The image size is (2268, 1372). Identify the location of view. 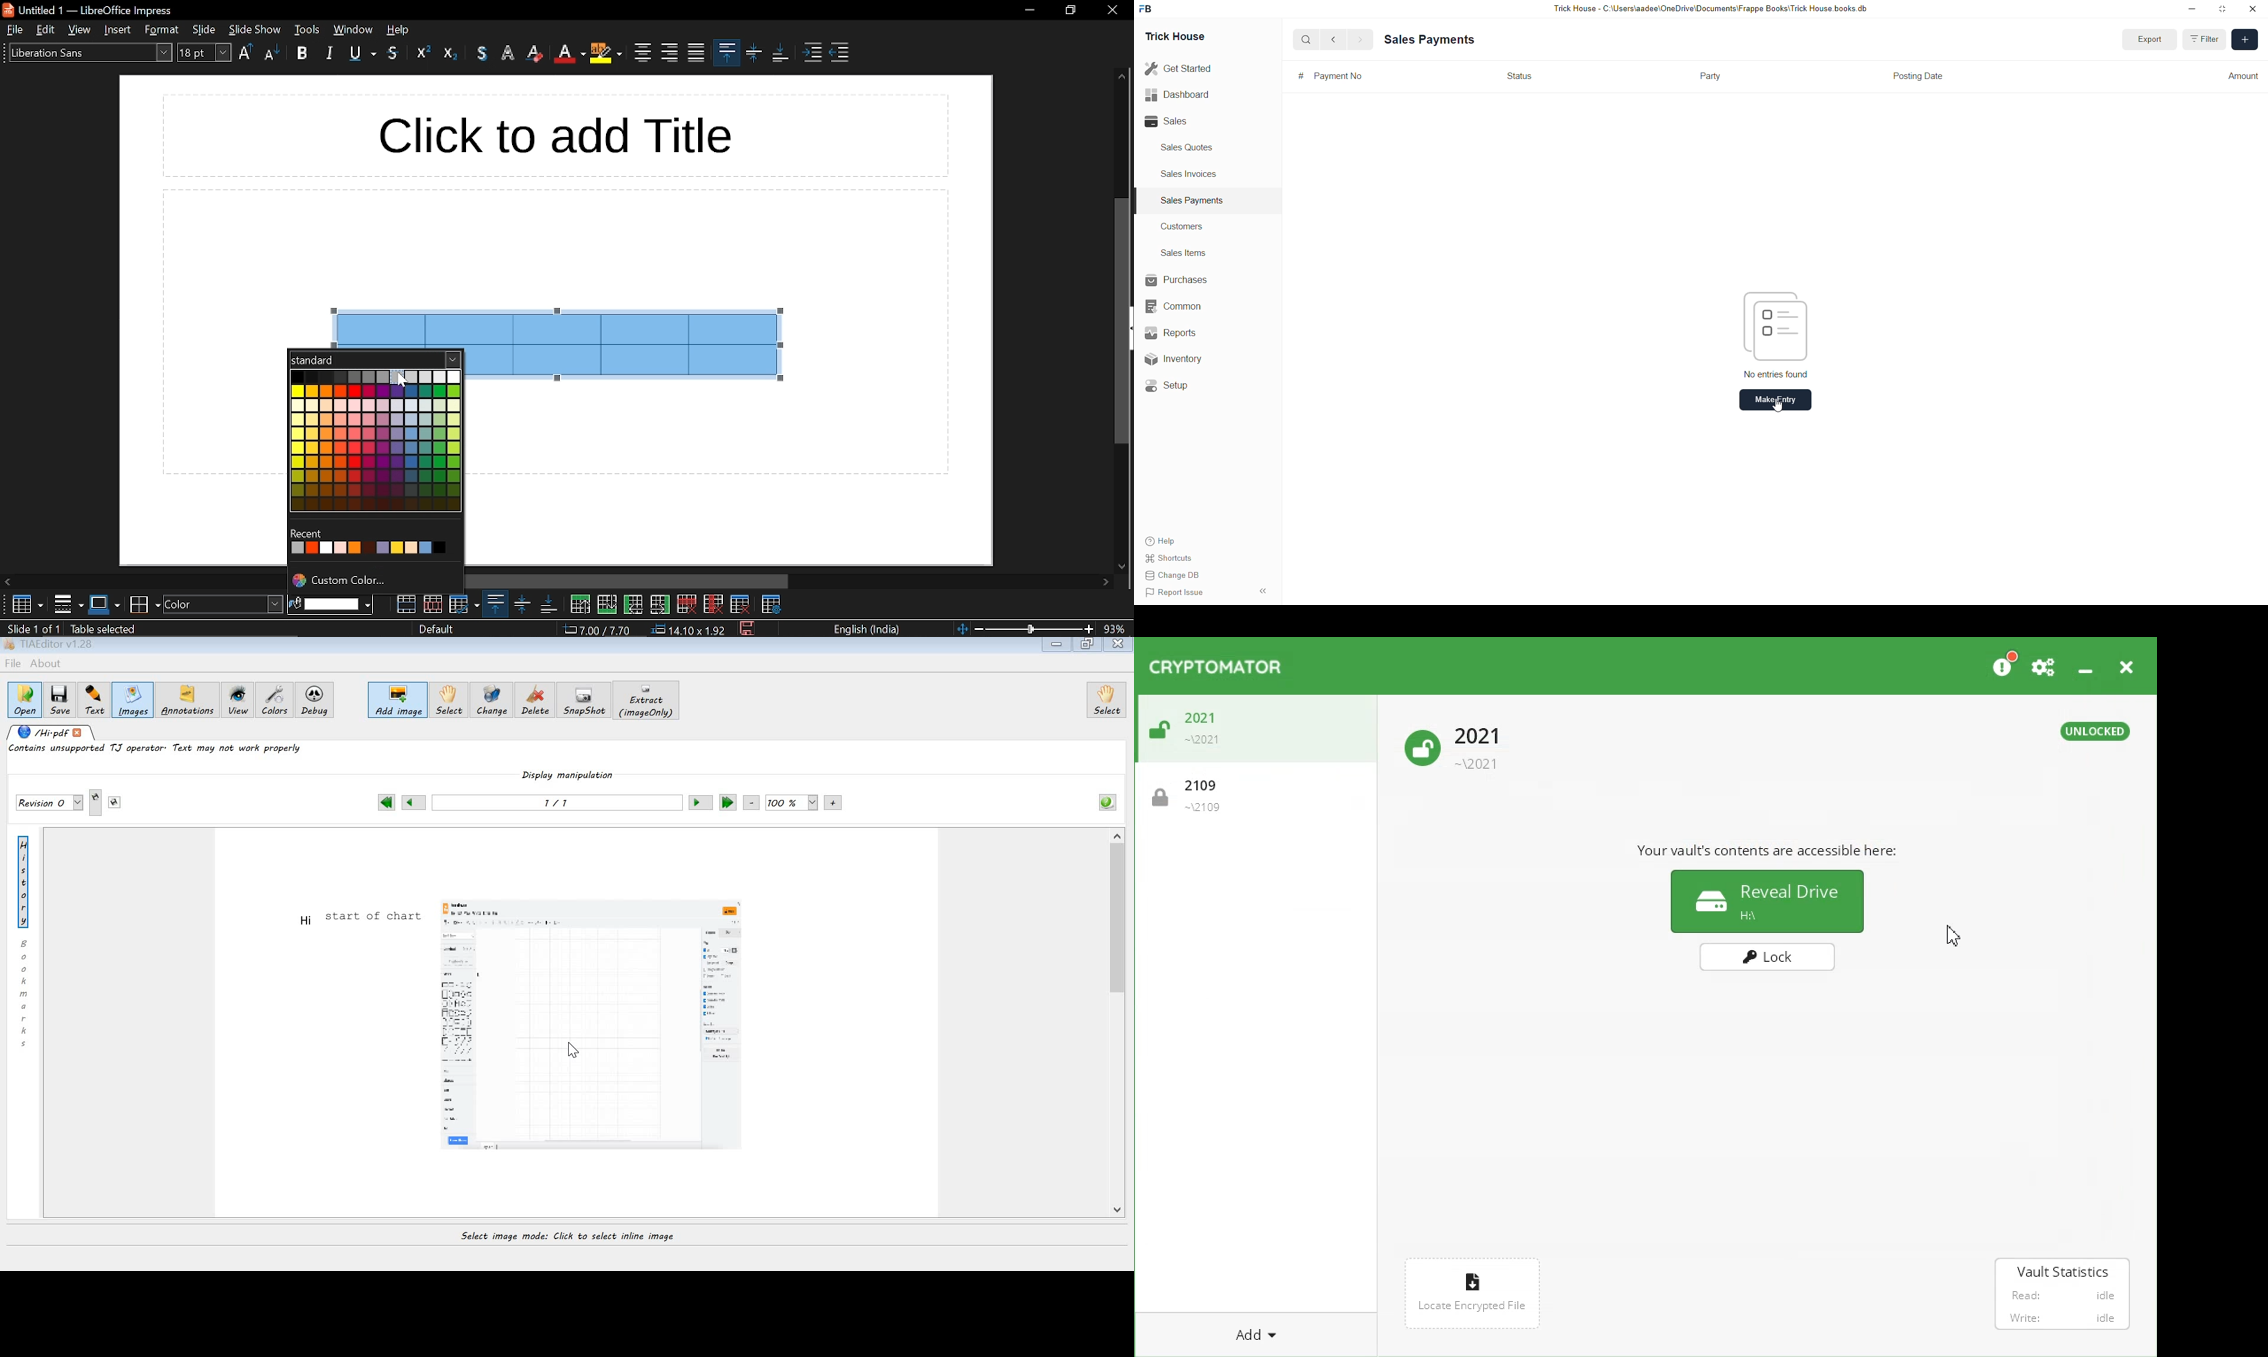
(81, 29).